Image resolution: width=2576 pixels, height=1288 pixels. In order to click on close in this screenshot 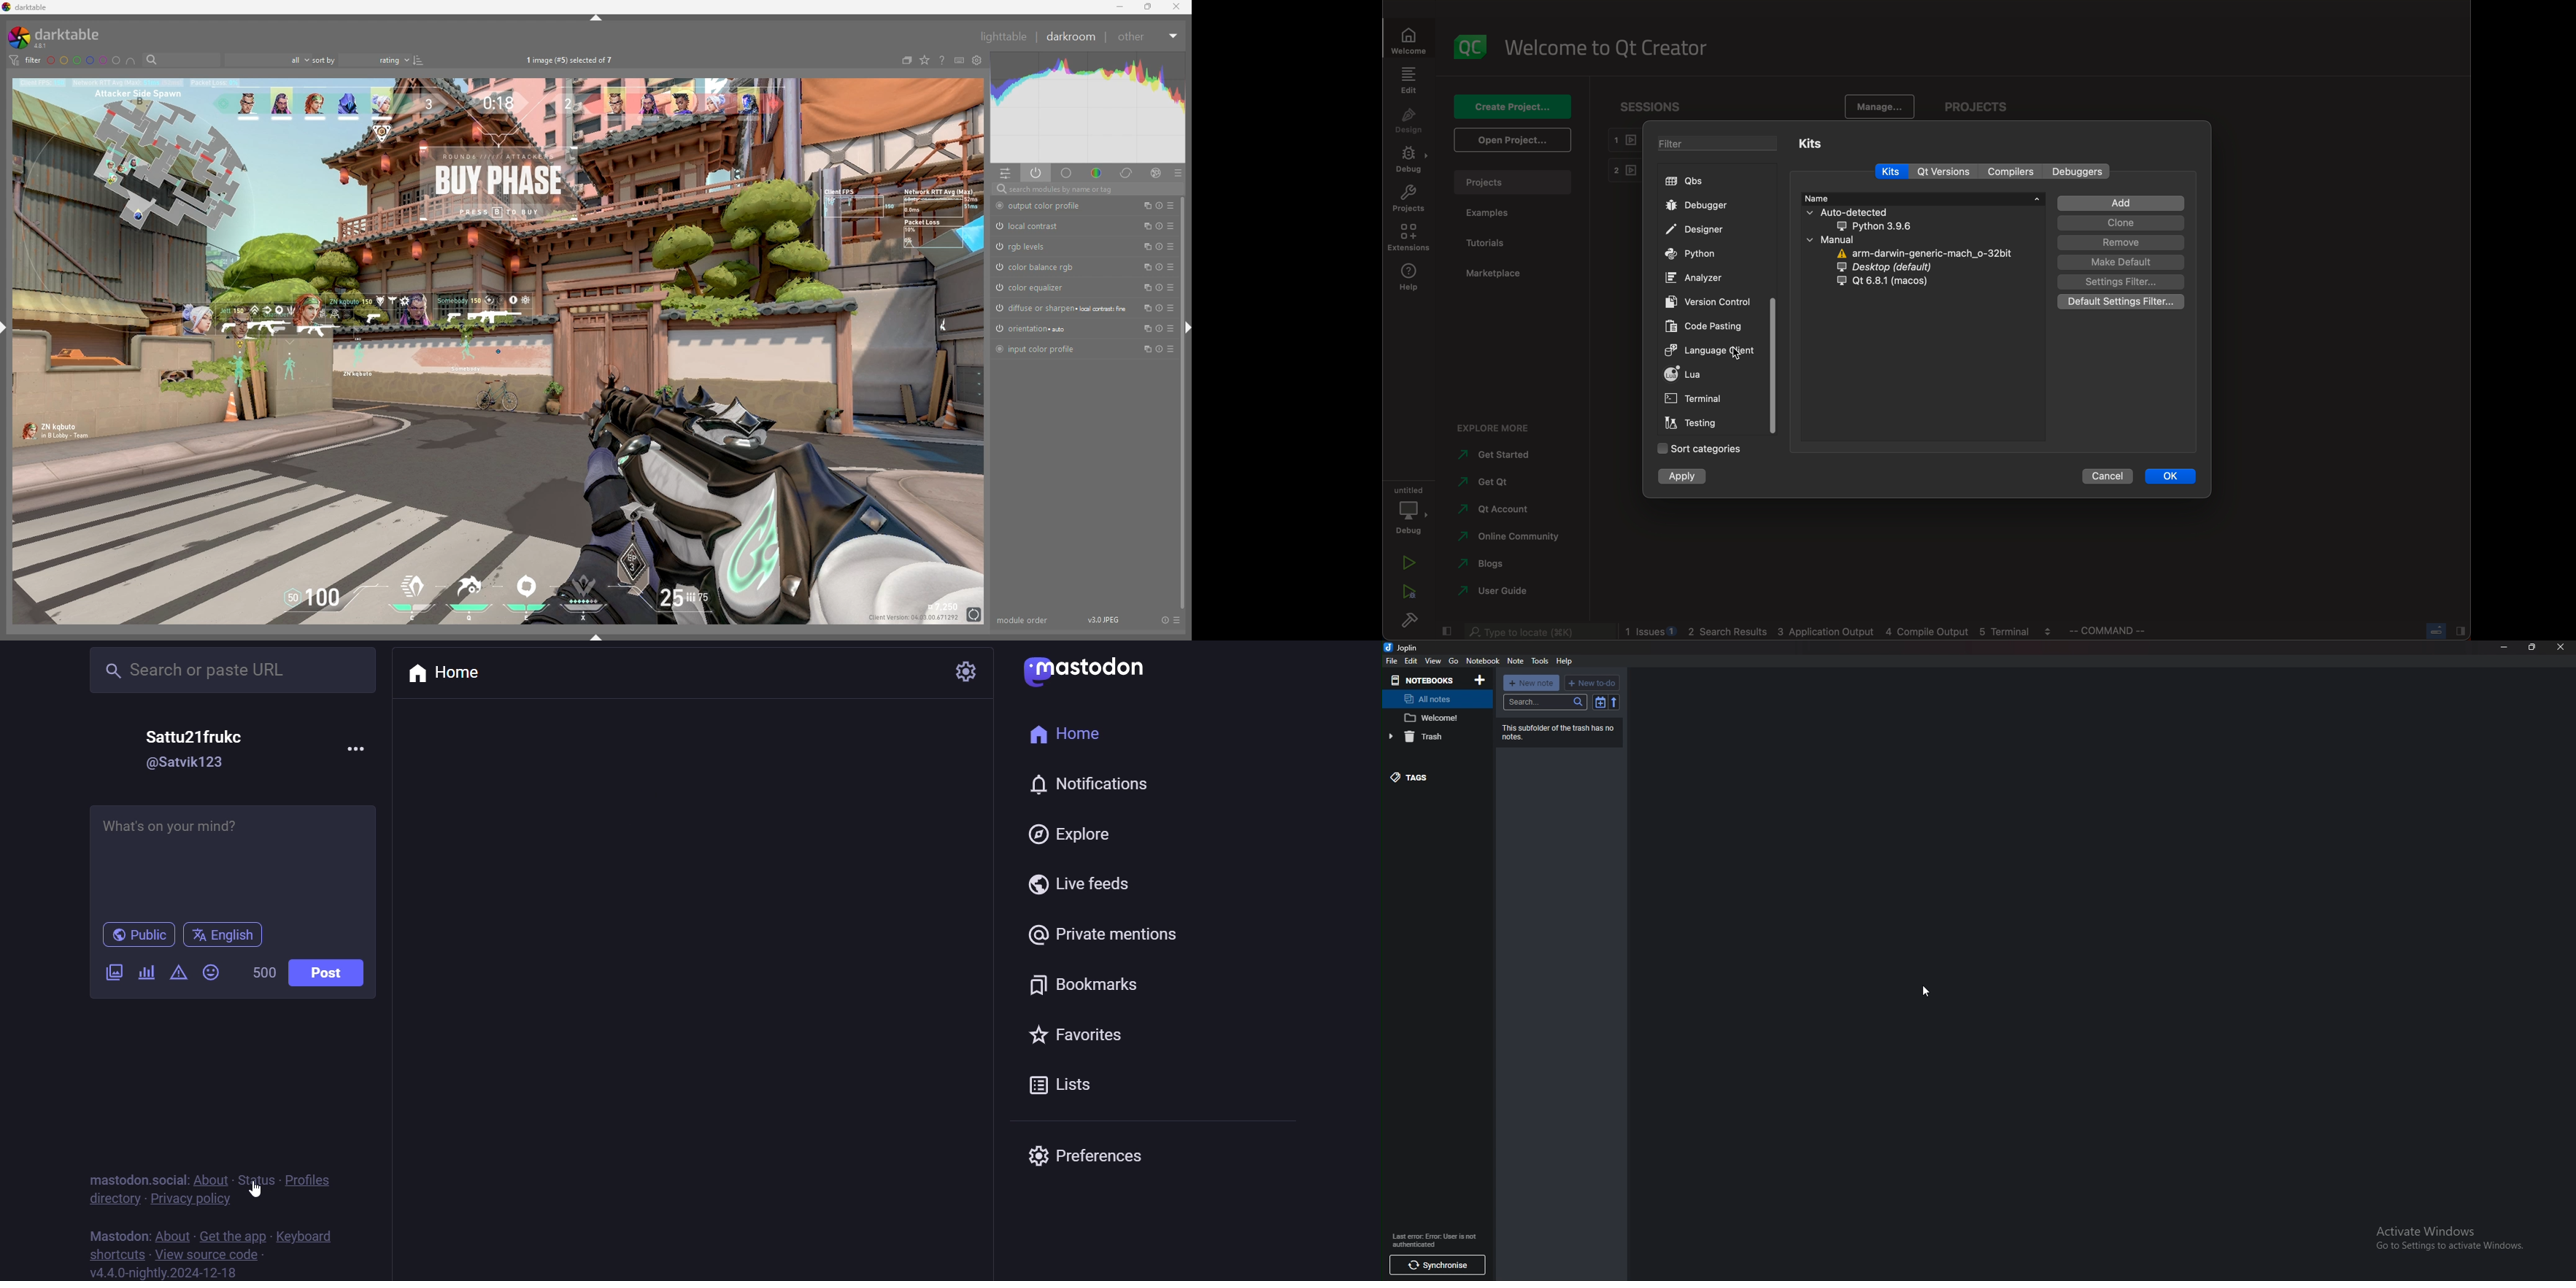, I will do `click(2561, 647)`.